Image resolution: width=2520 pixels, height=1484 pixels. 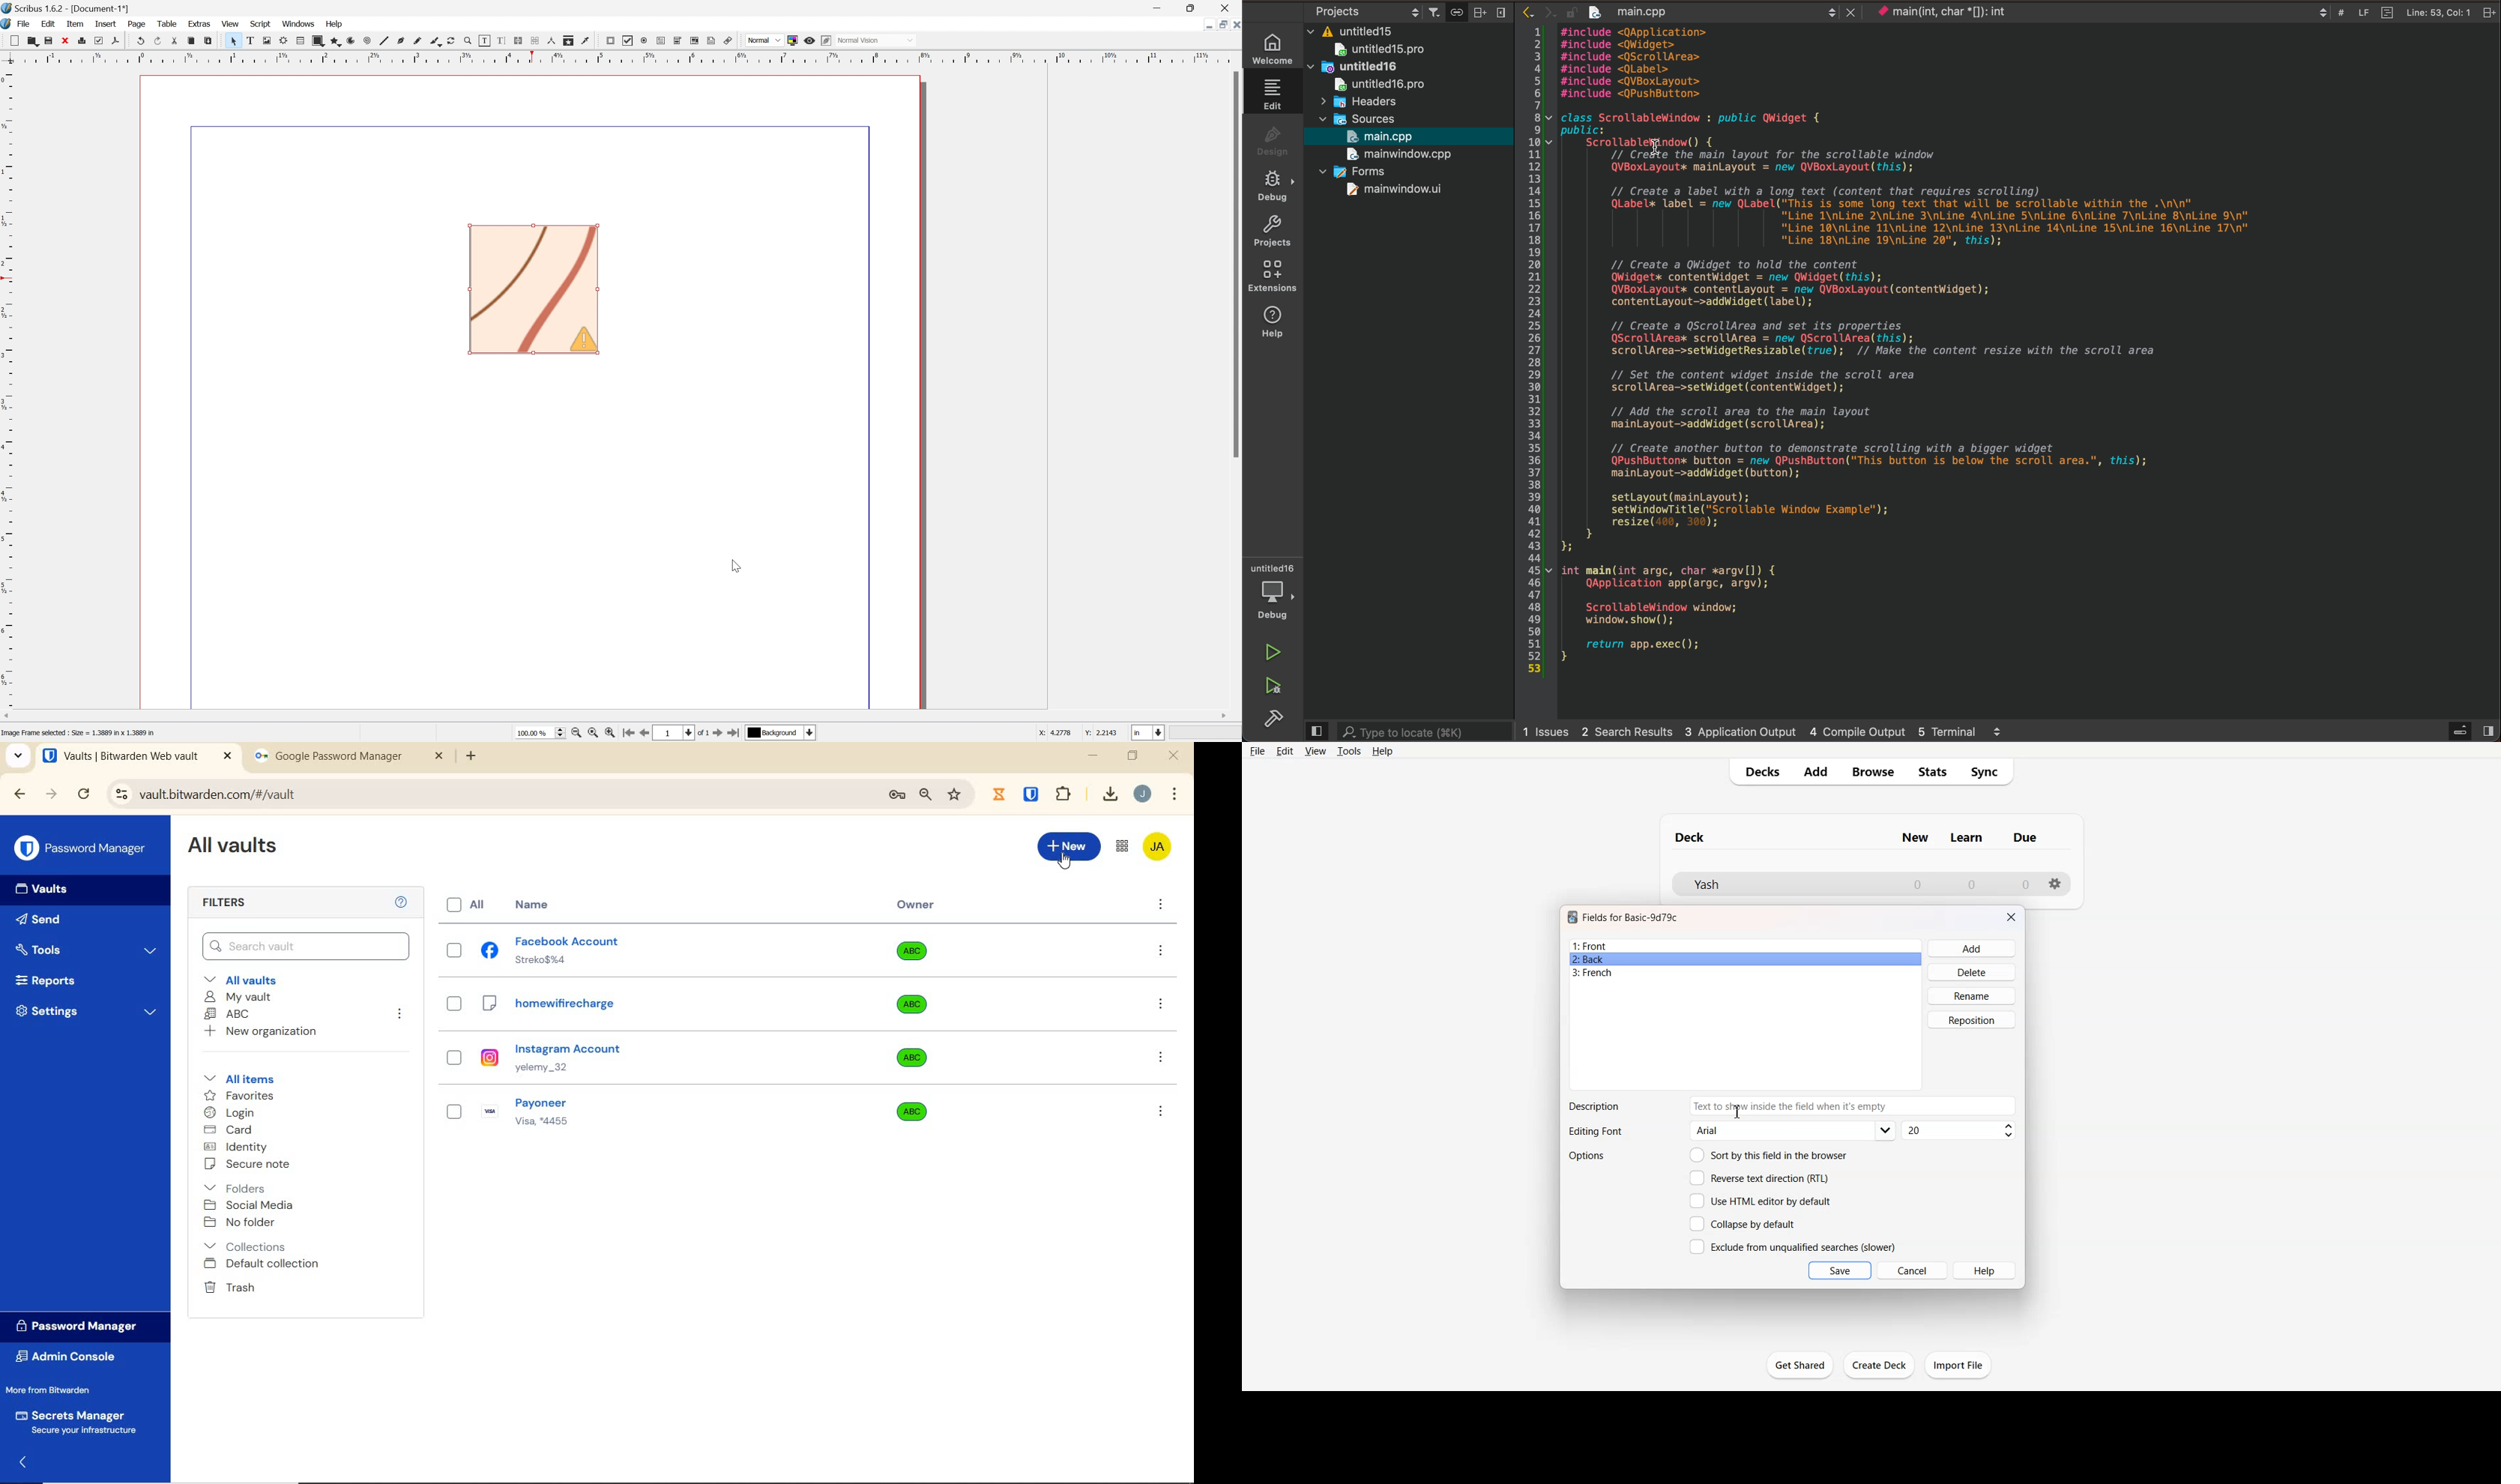 What do you see at coordinates (137, 756) in the screenshot?
I see `open tab` at bounding box center [137, 756].